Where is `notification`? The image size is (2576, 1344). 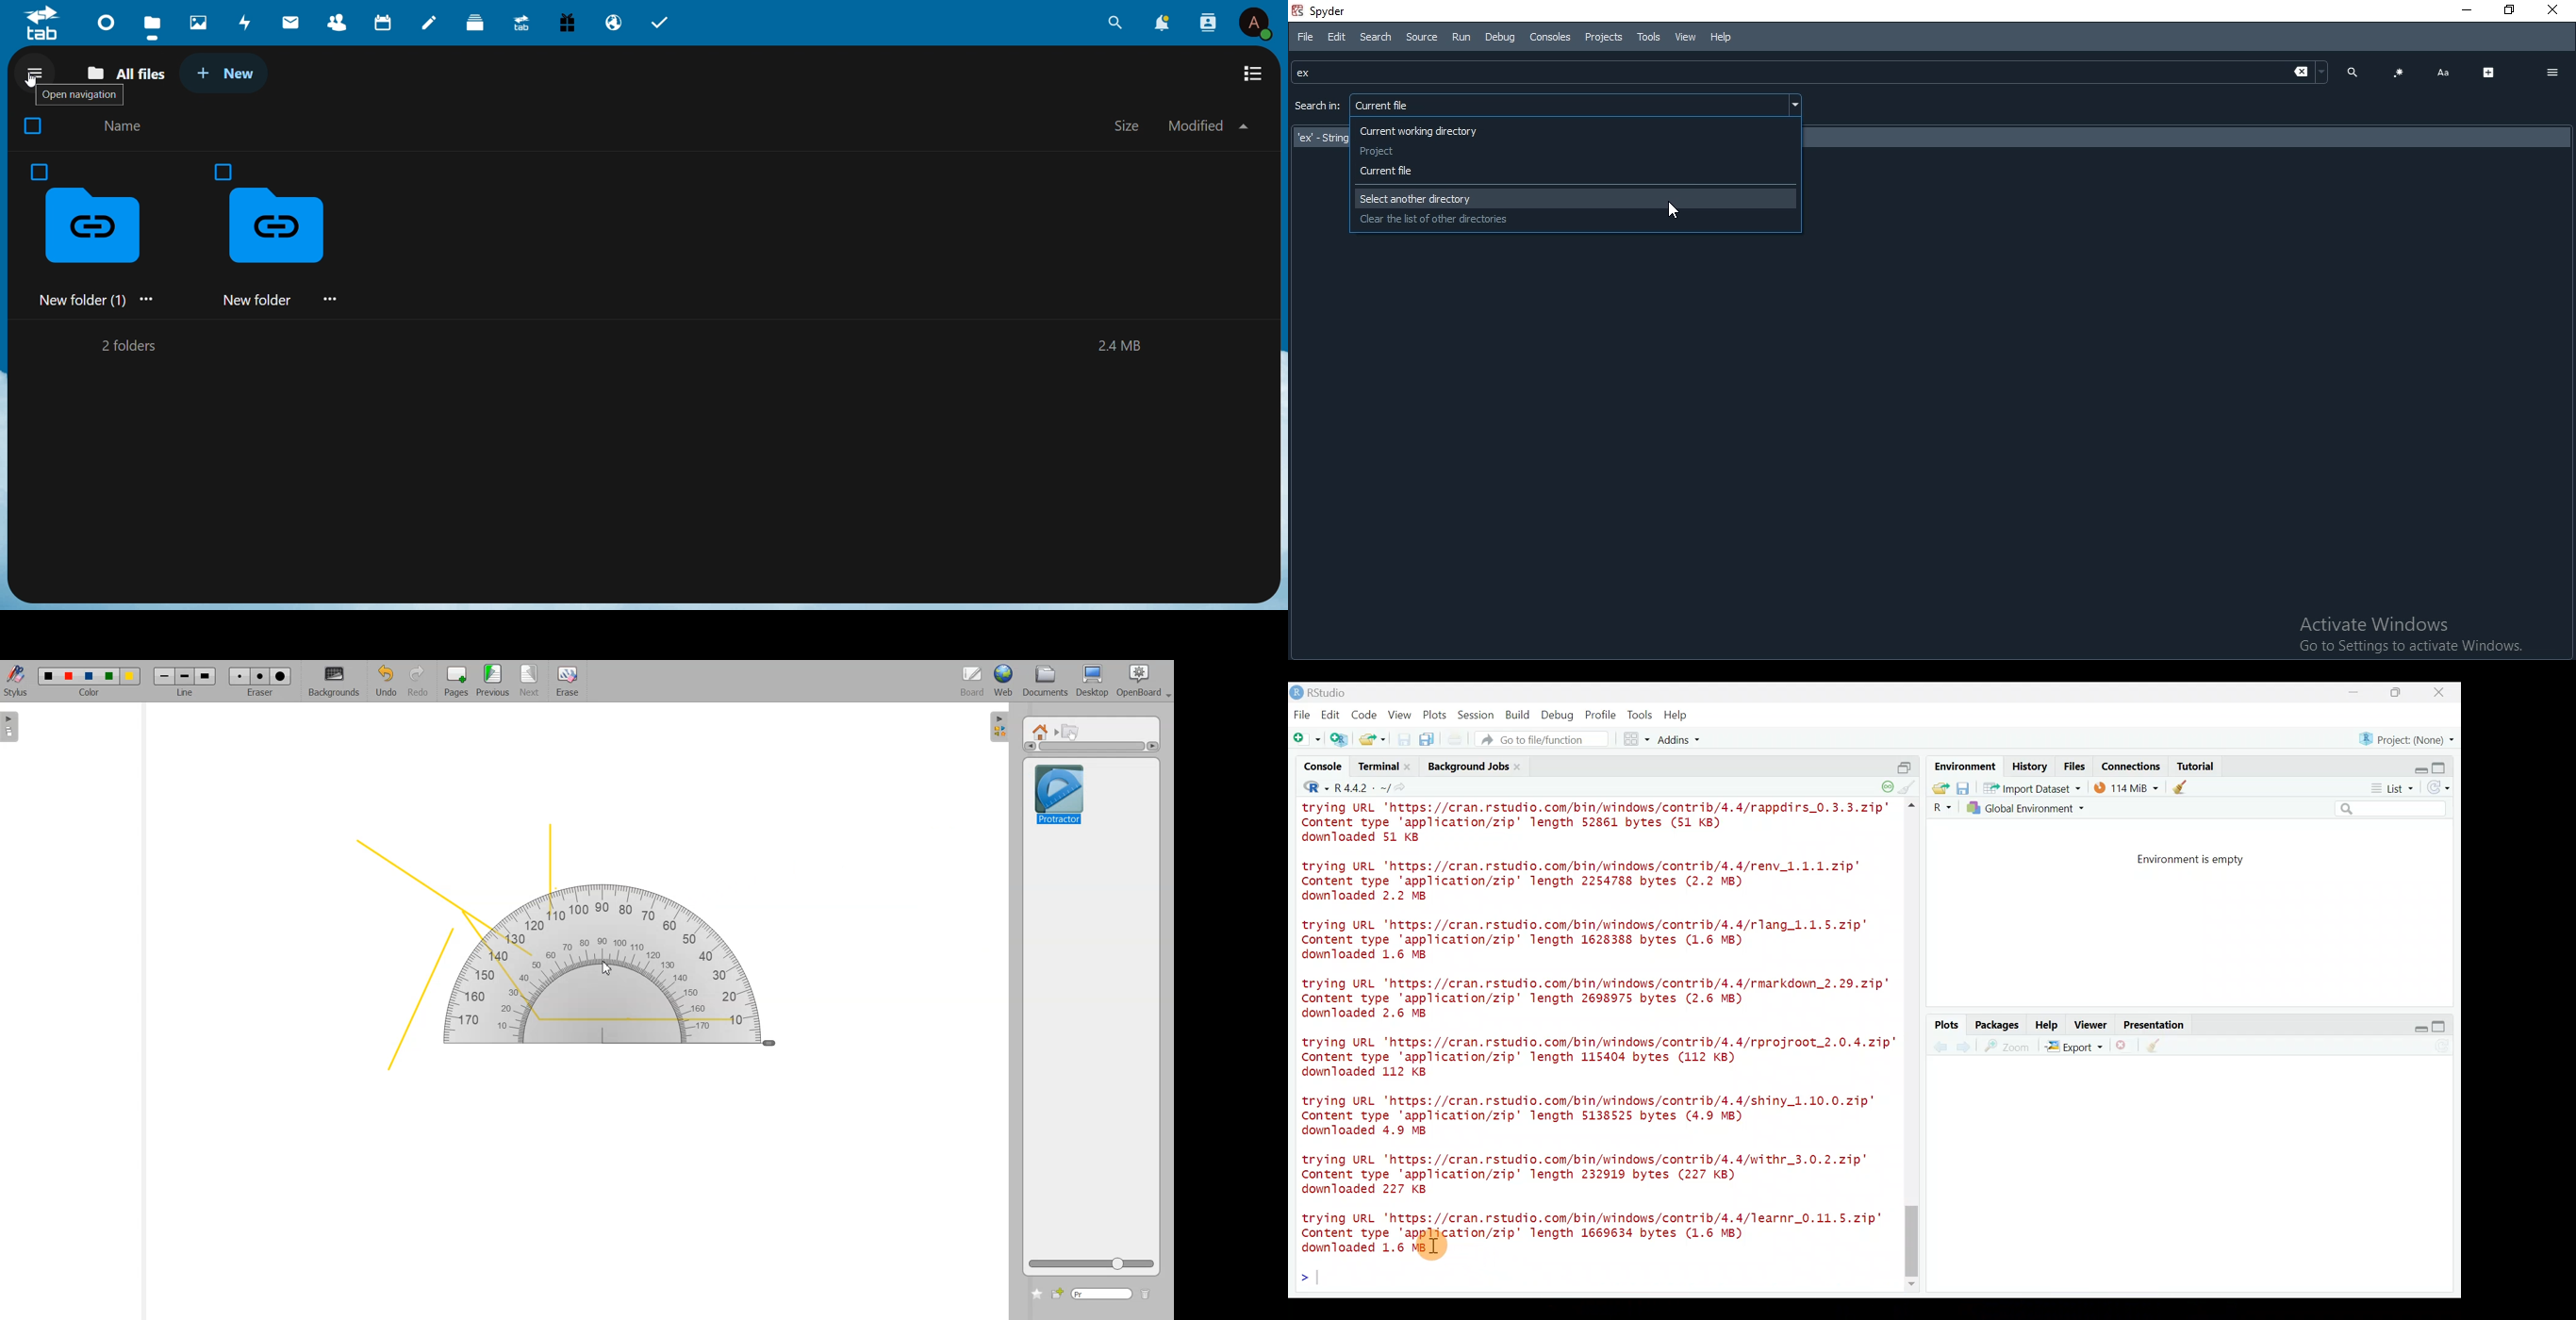
notification is located at coordinates (1162, 24).